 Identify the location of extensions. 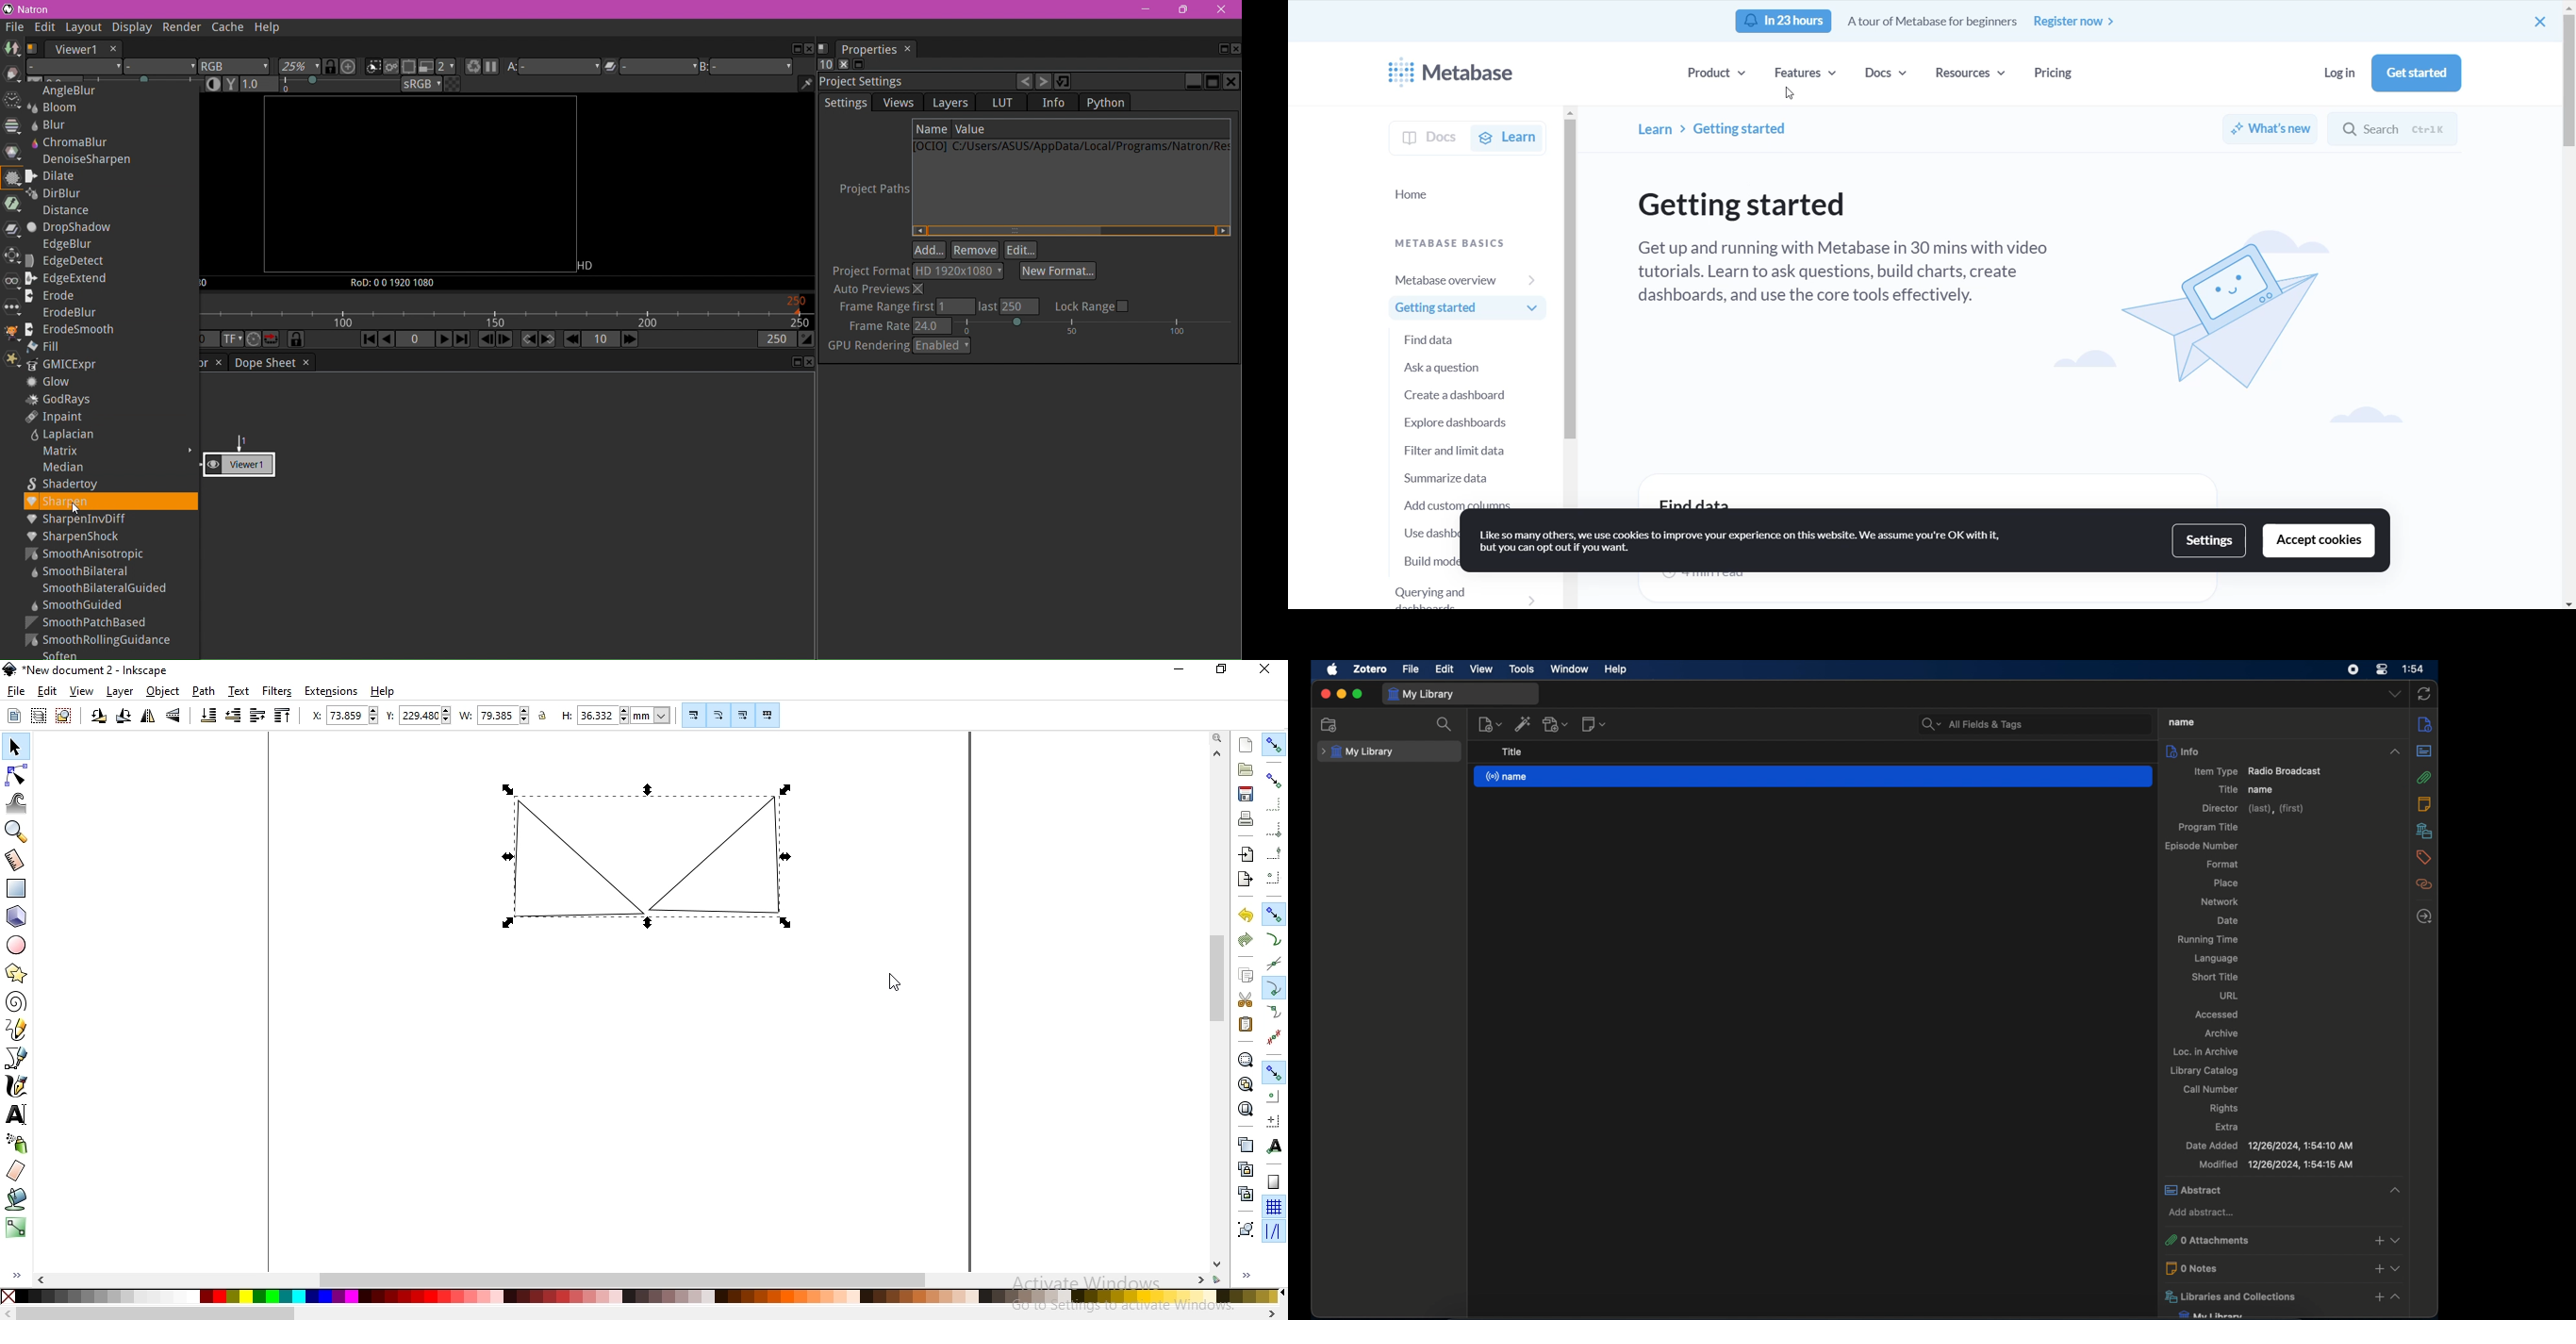
(332, 692).